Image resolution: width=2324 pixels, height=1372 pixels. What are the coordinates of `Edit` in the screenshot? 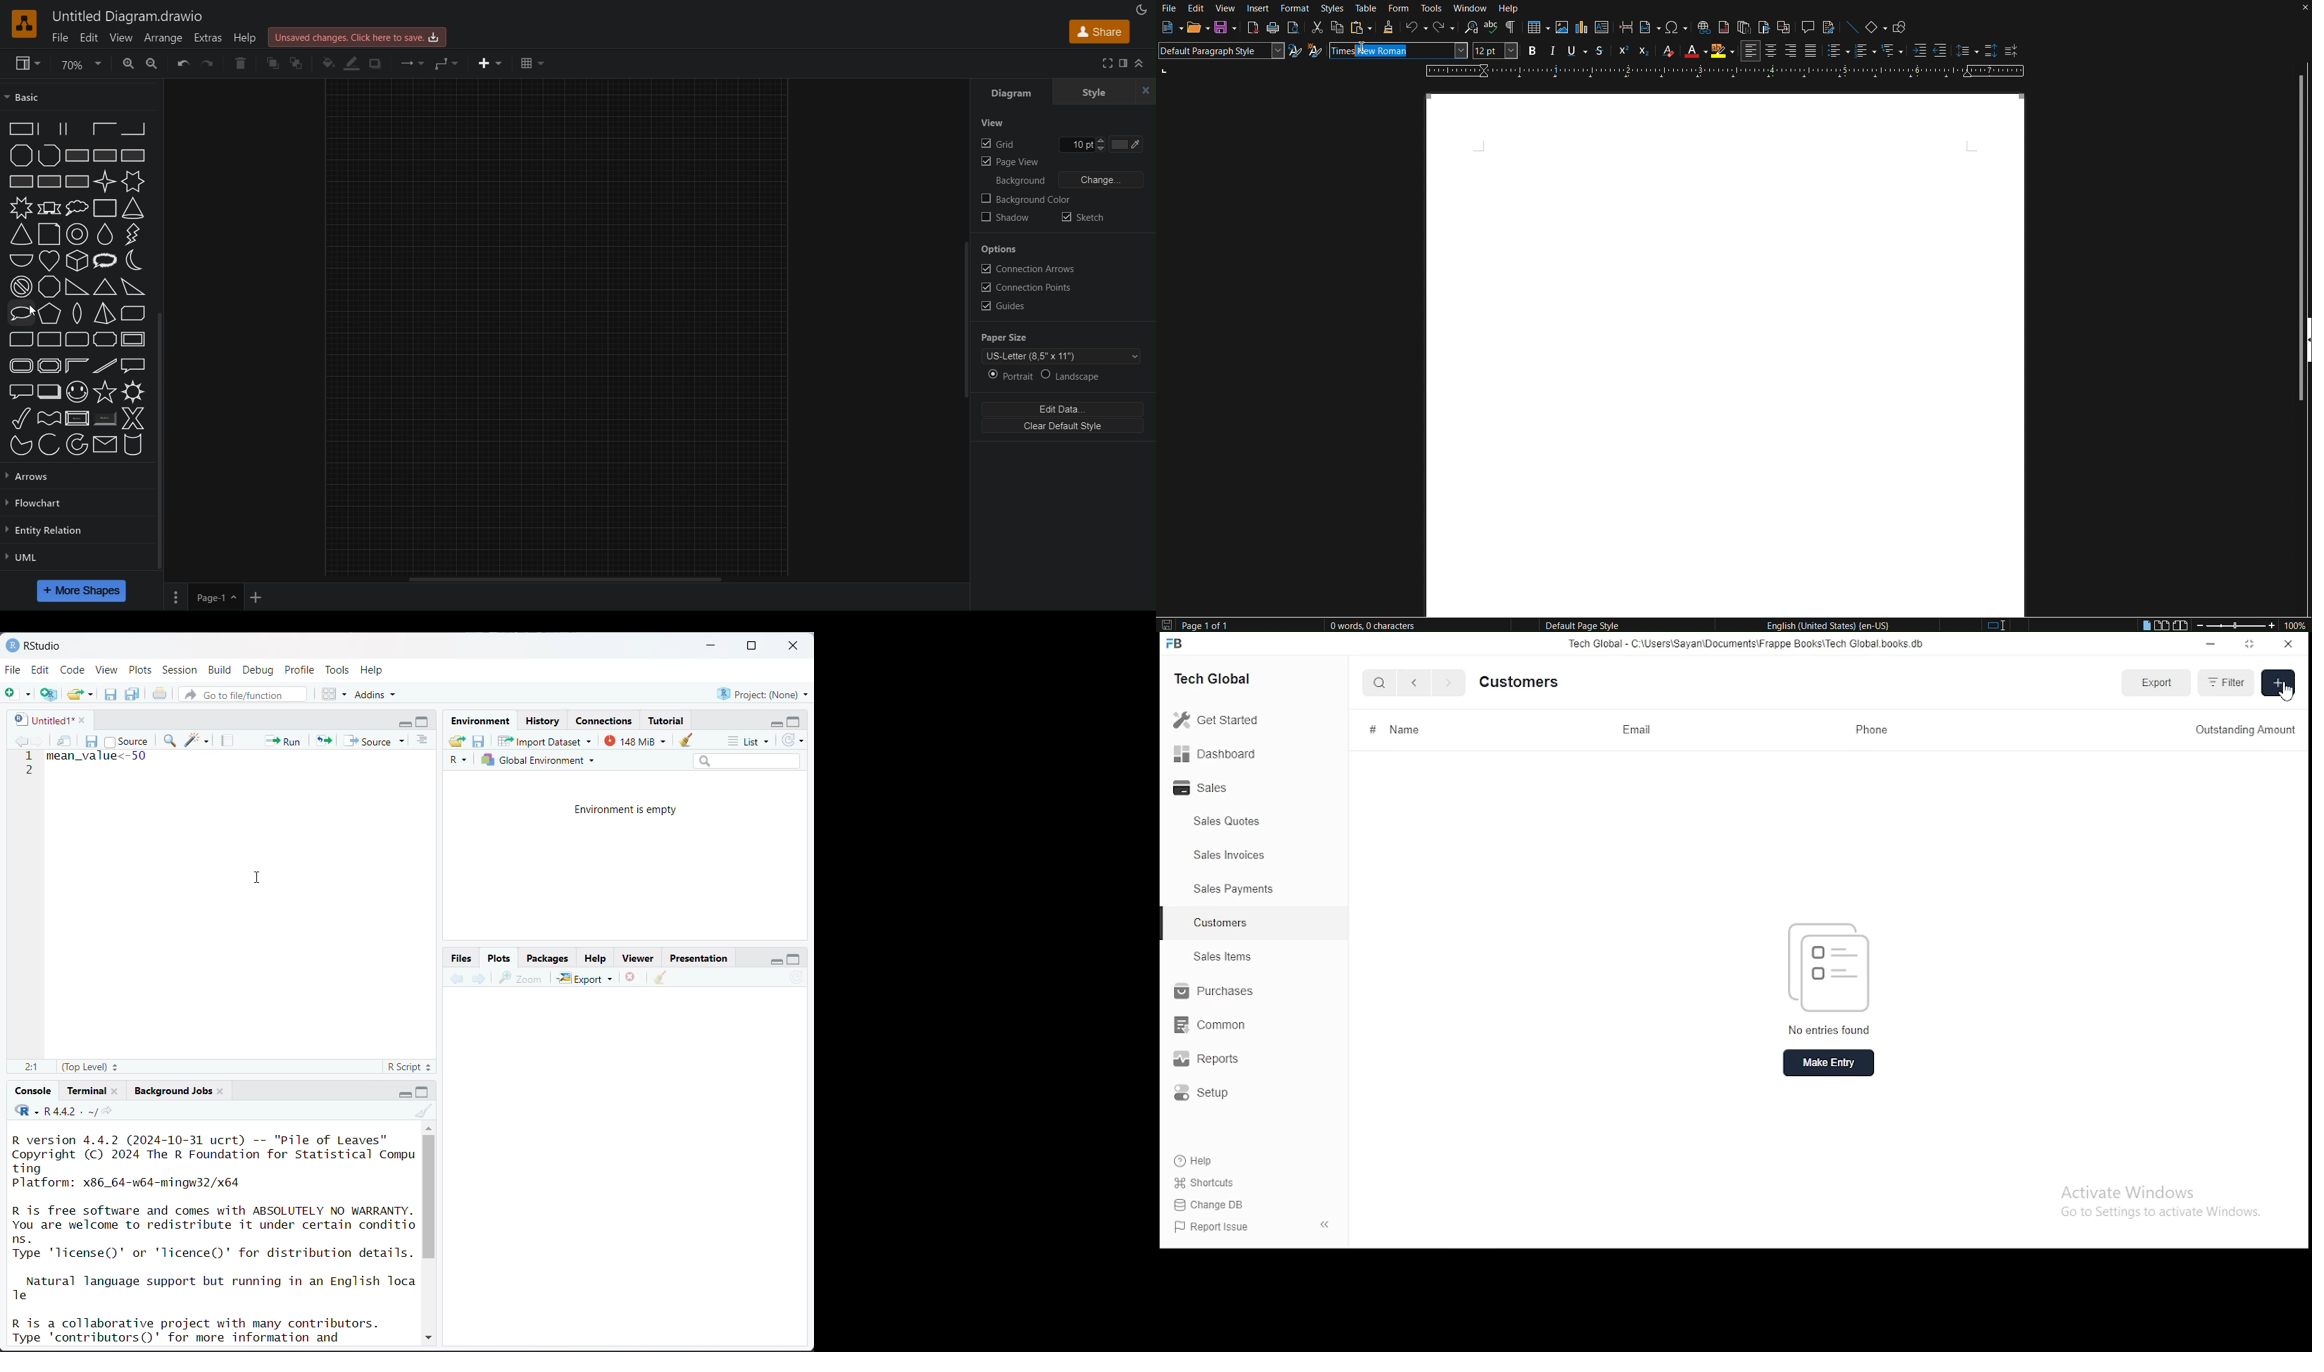 It's located at (42, 669).